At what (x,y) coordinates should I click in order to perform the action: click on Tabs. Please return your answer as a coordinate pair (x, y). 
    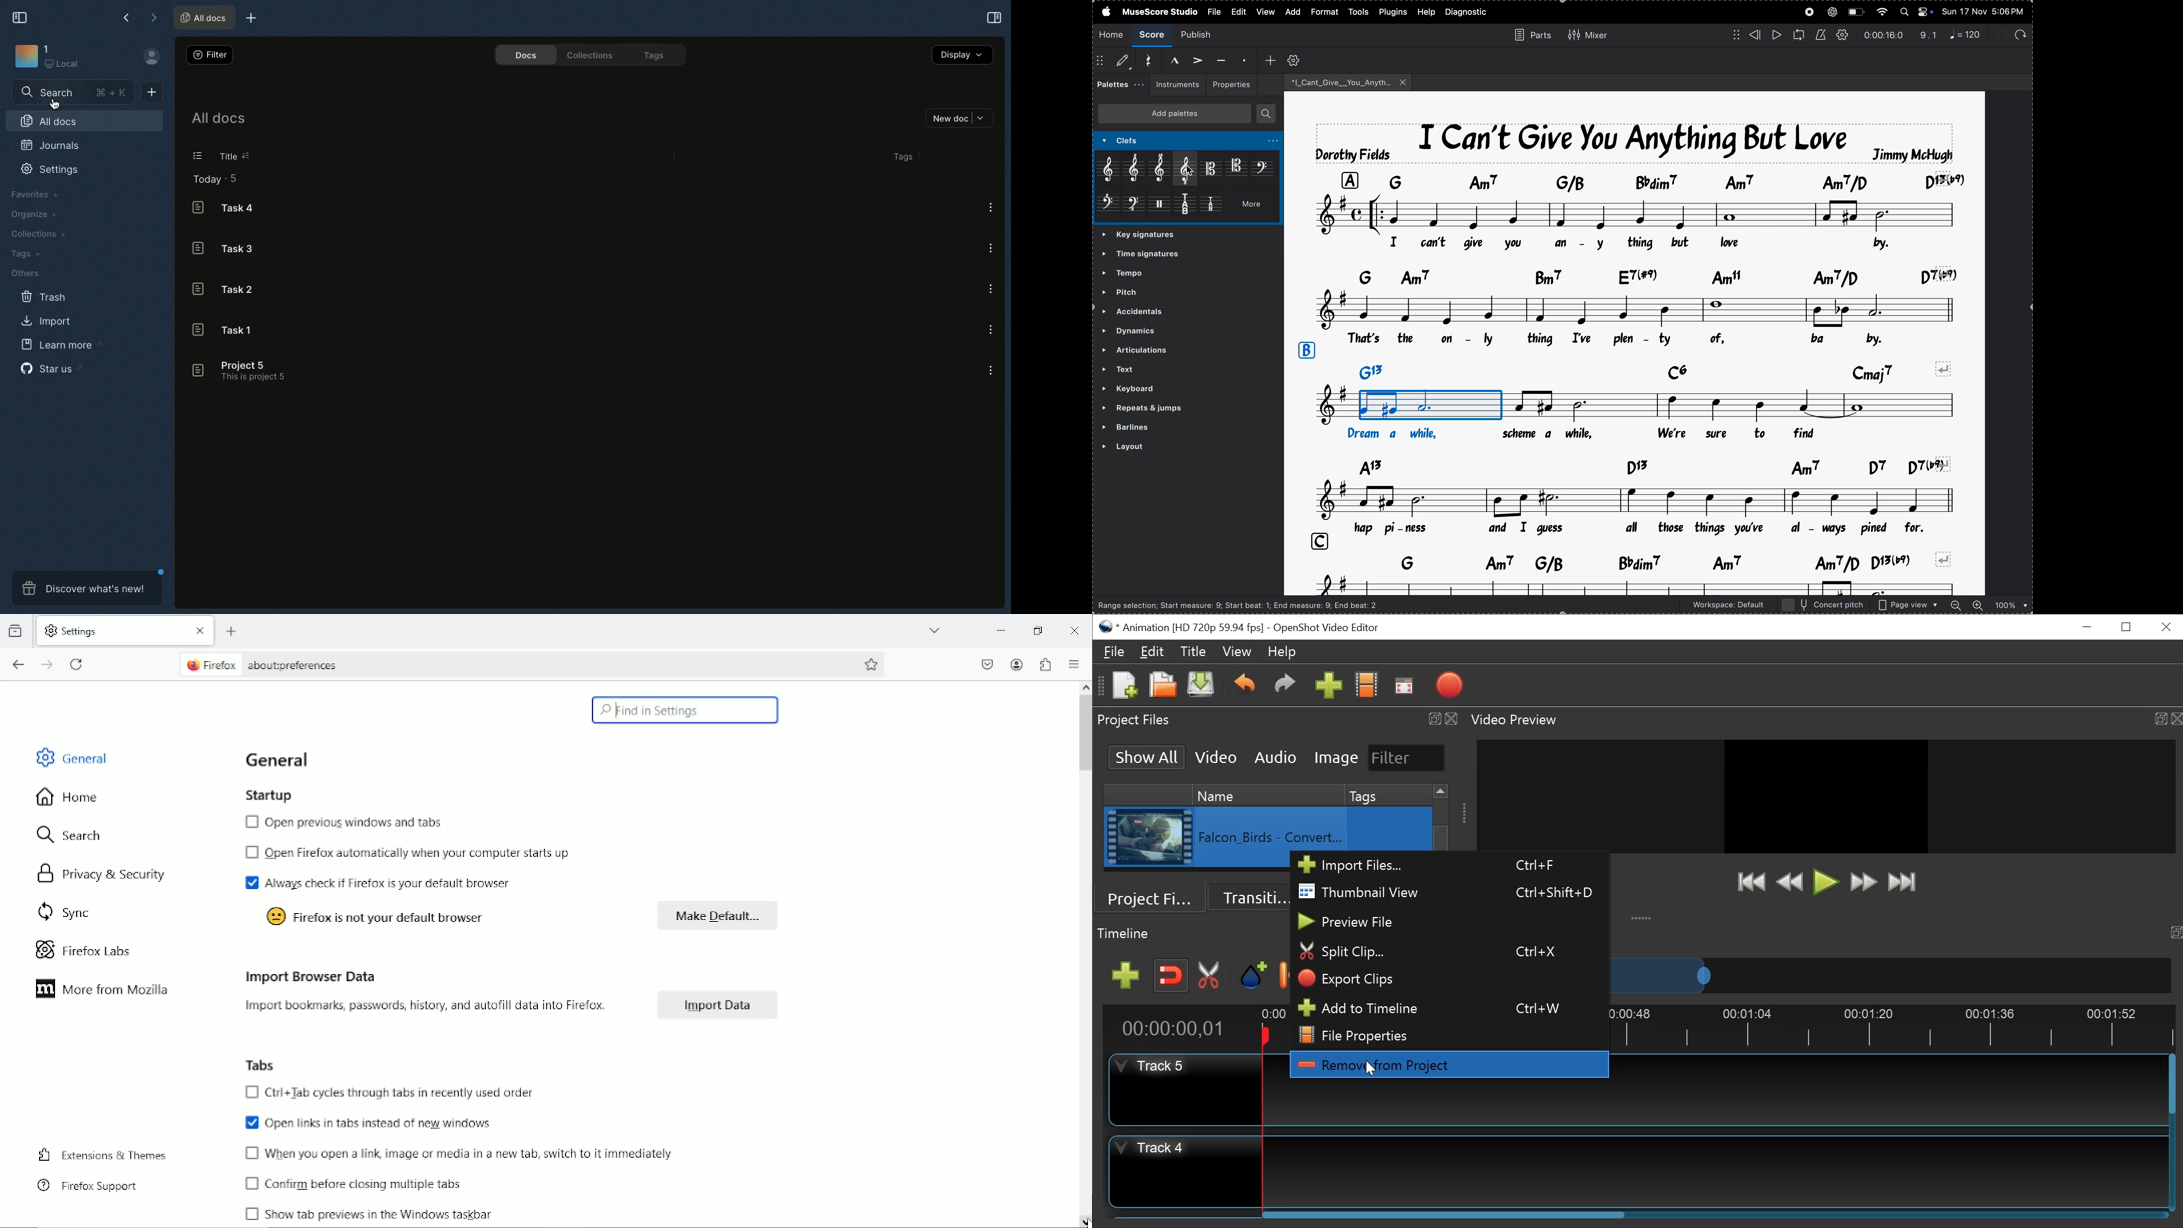
    Looking at the image, I should click on (259, 1064).